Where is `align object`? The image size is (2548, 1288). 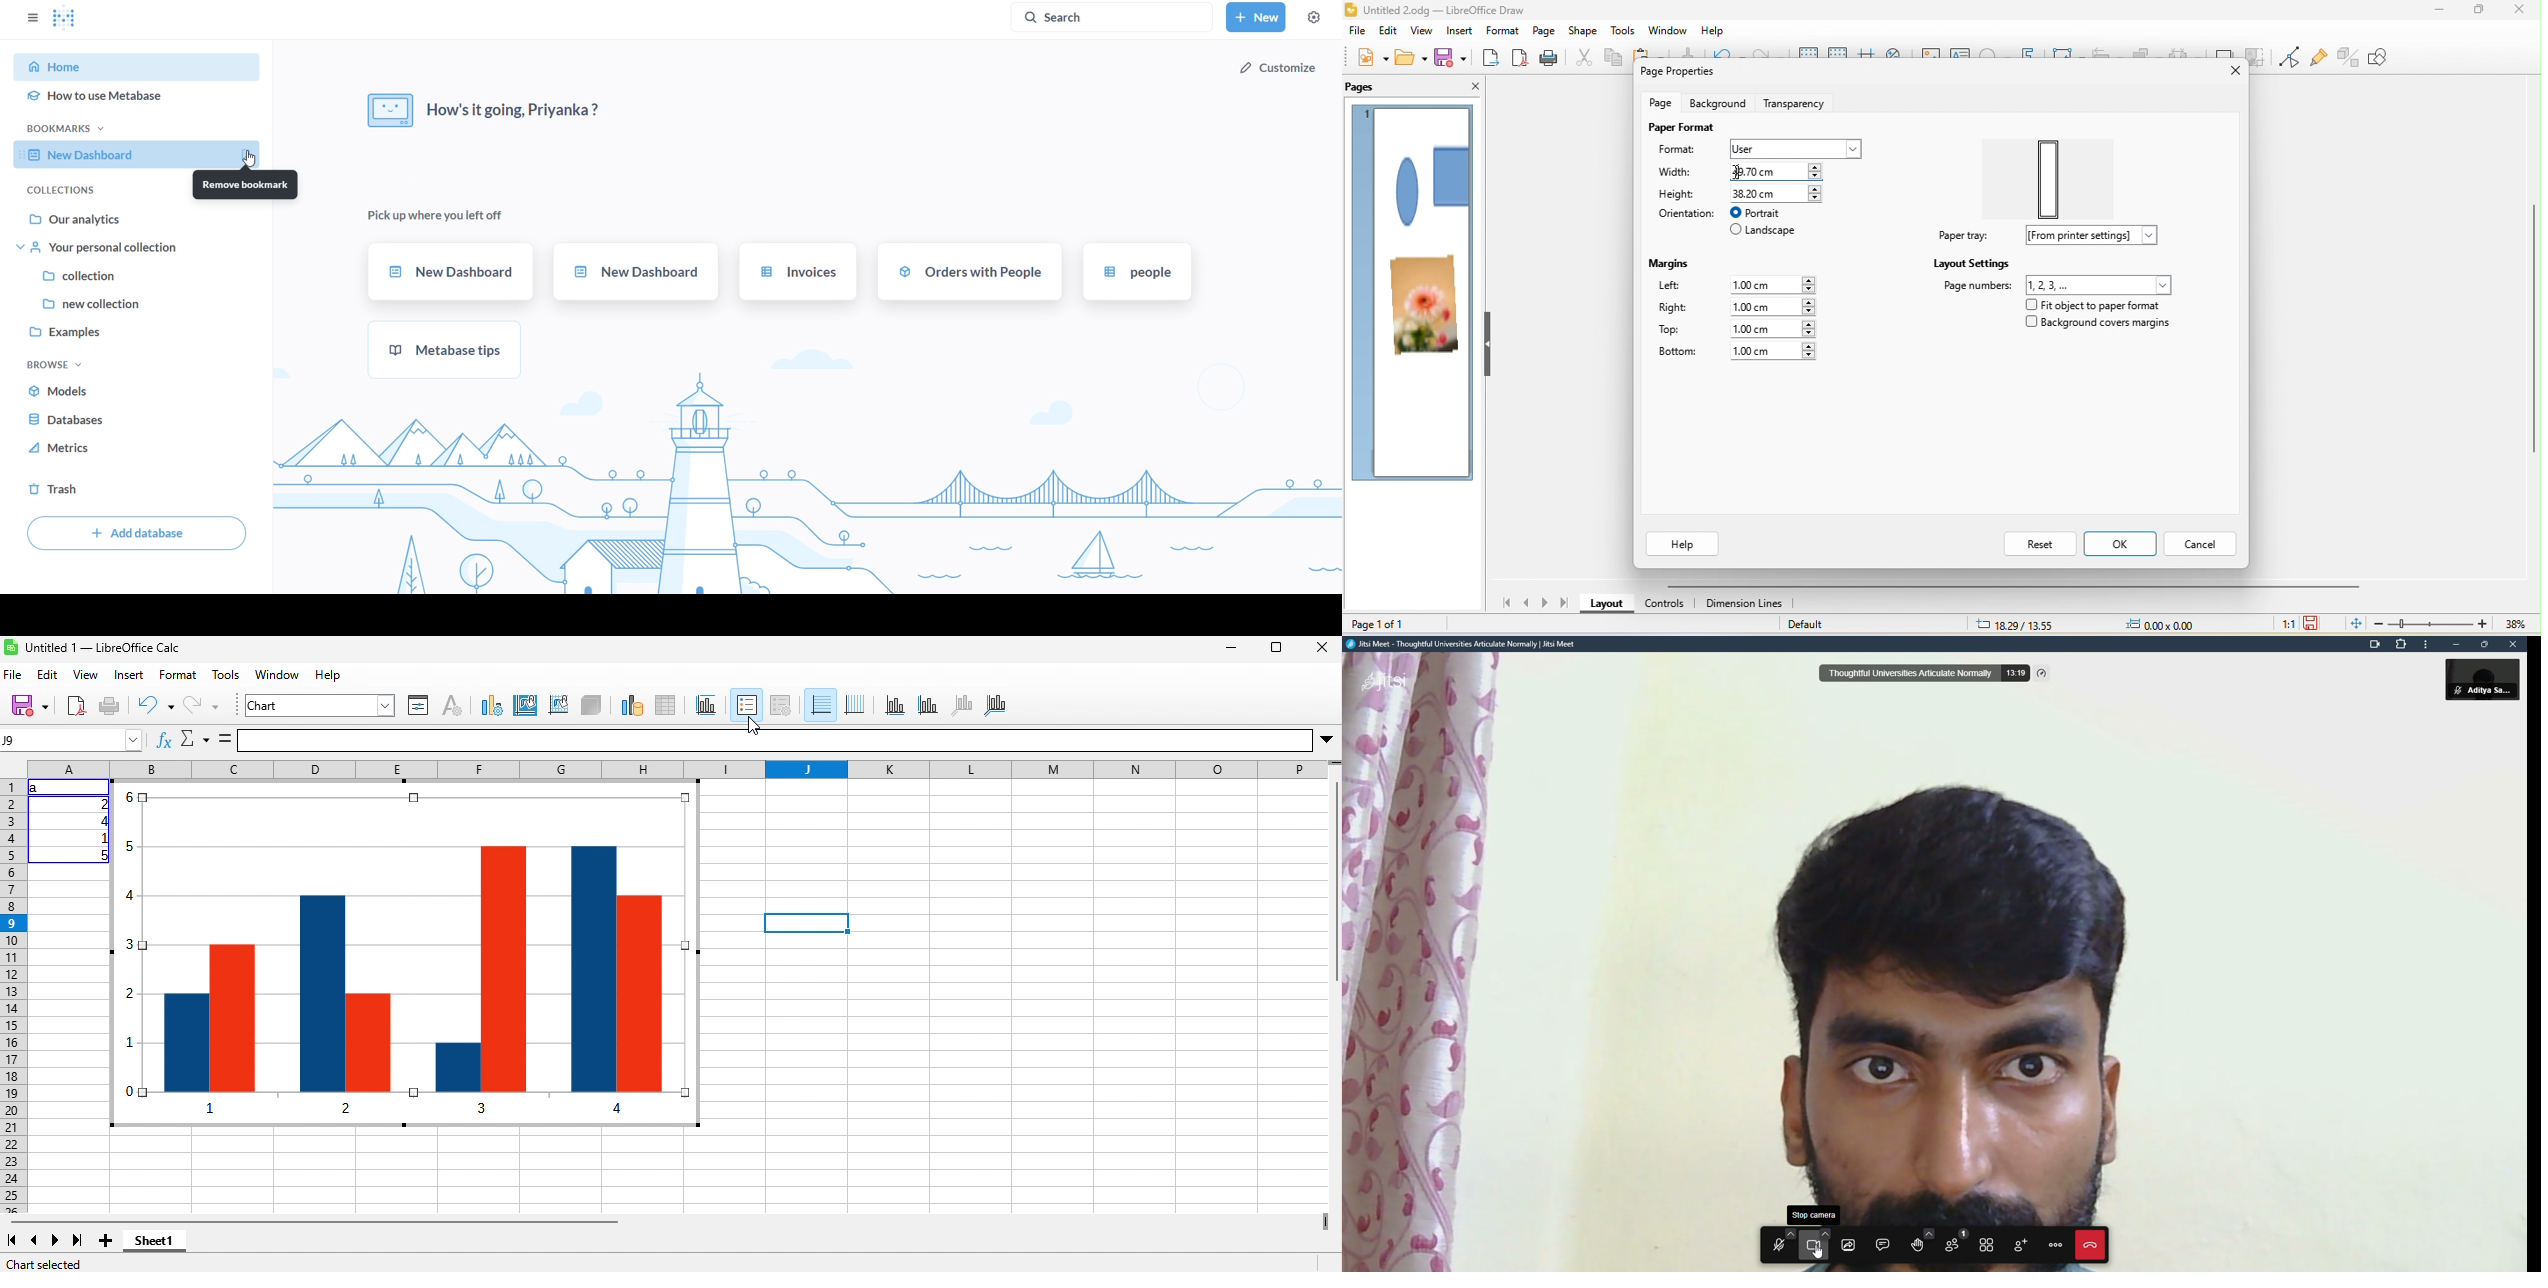
align object is located at coordinates (2108, 55).